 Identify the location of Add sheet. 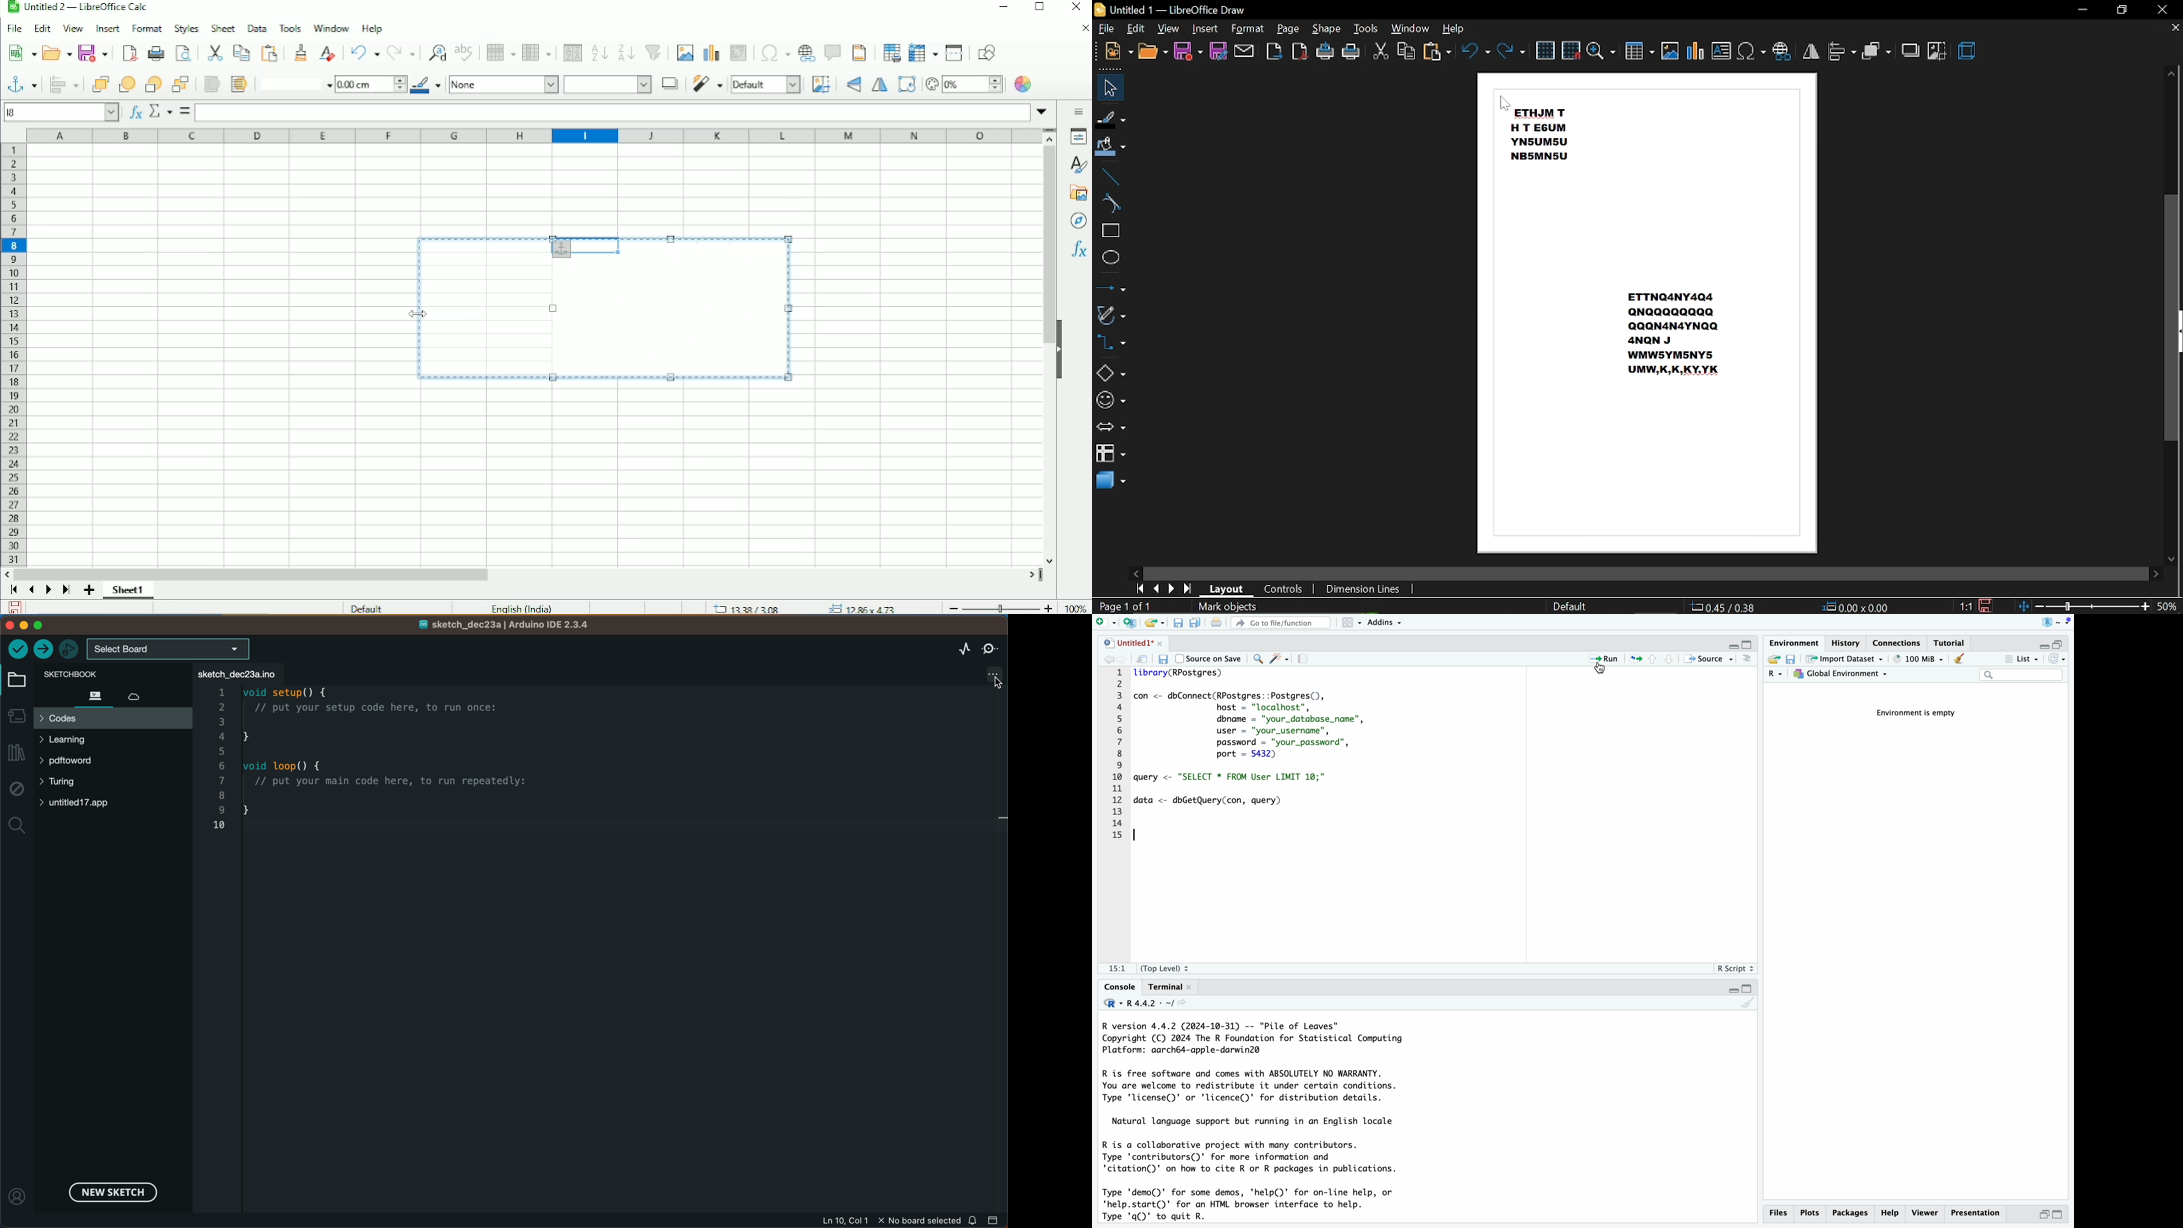
(90, 590).